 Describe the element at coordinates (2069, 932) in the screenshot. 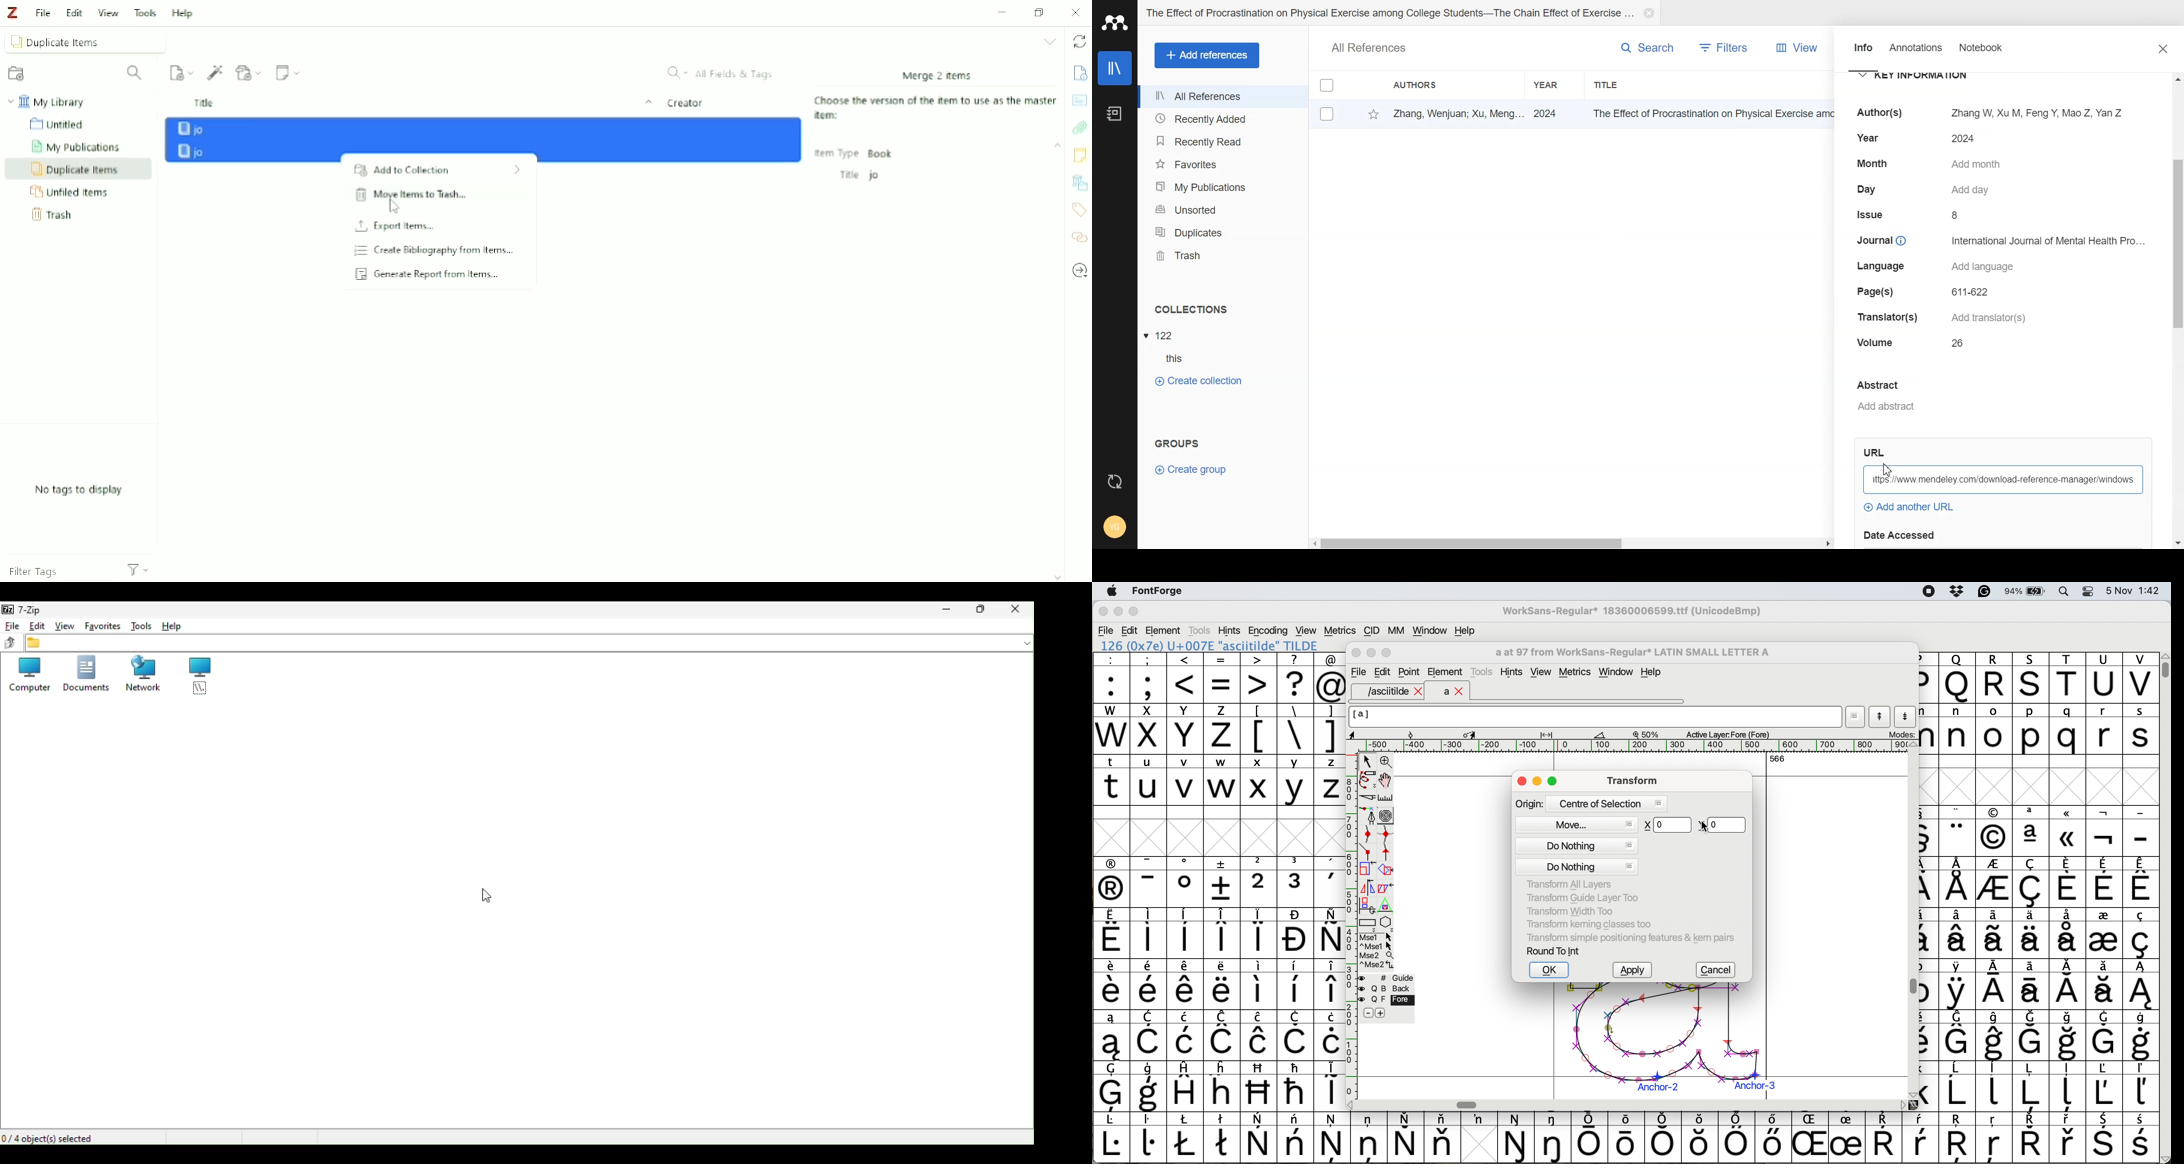

I see `symbol` at that location.